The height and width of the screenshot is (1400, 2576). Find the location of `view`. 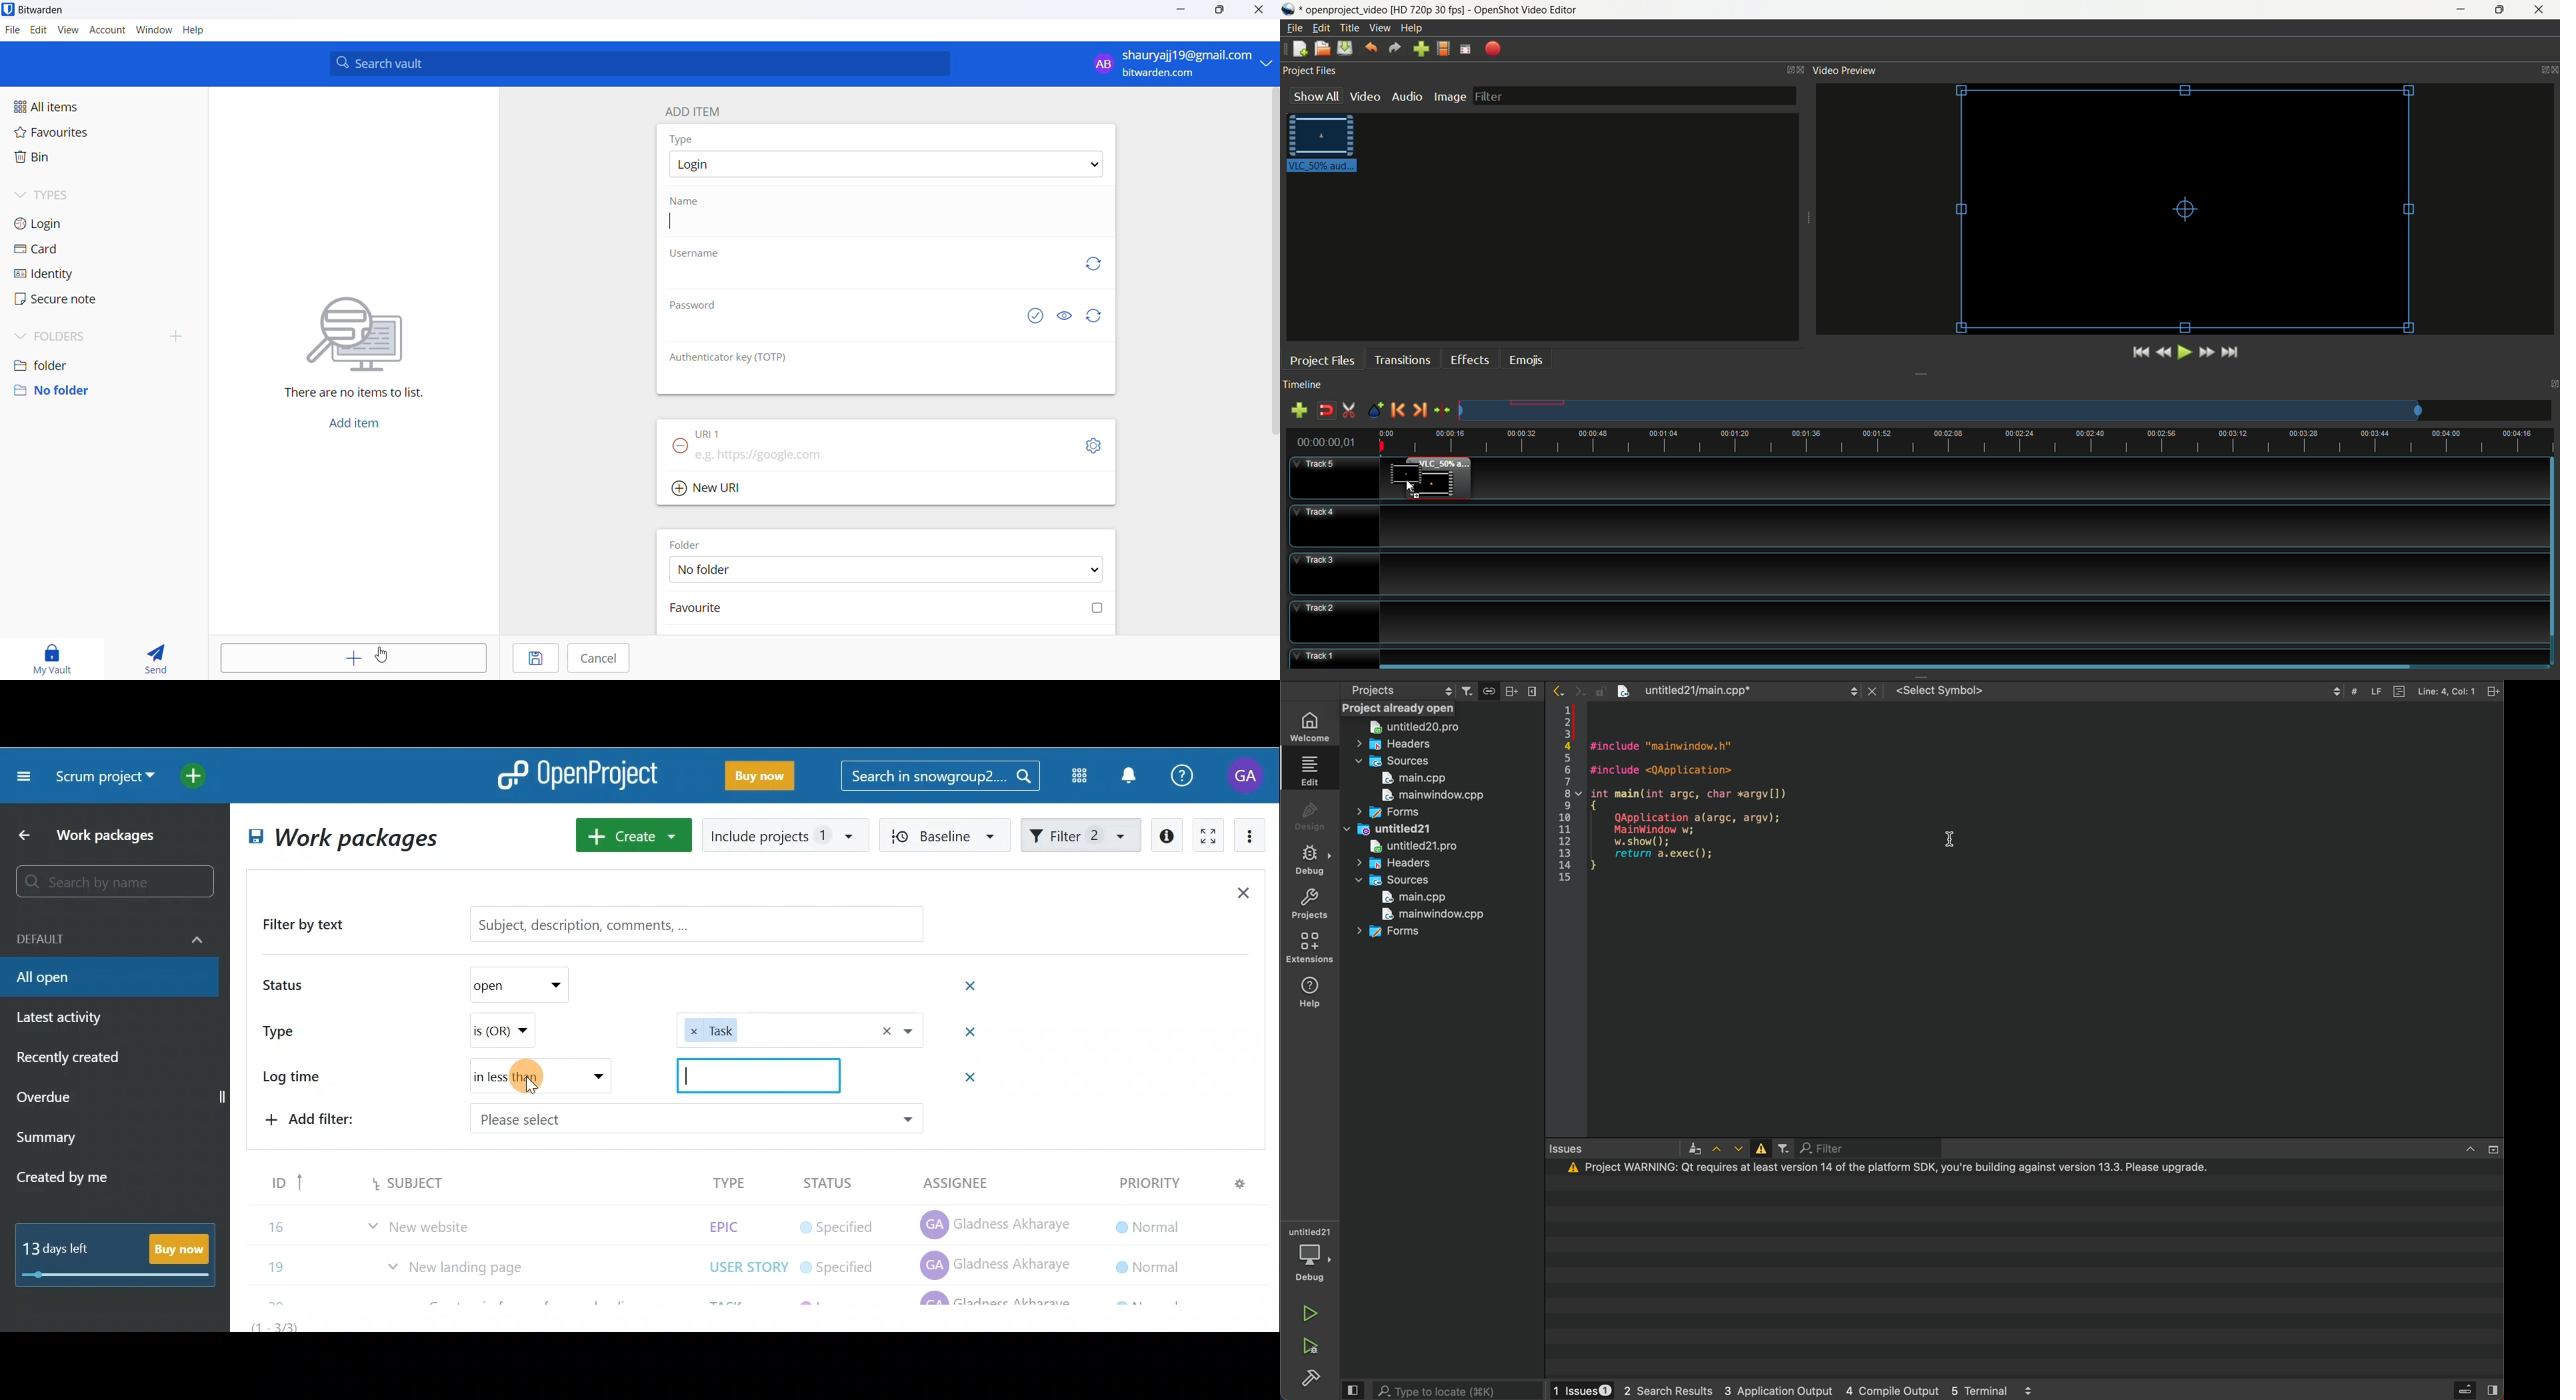

view is located at coordinates (1380, 28).